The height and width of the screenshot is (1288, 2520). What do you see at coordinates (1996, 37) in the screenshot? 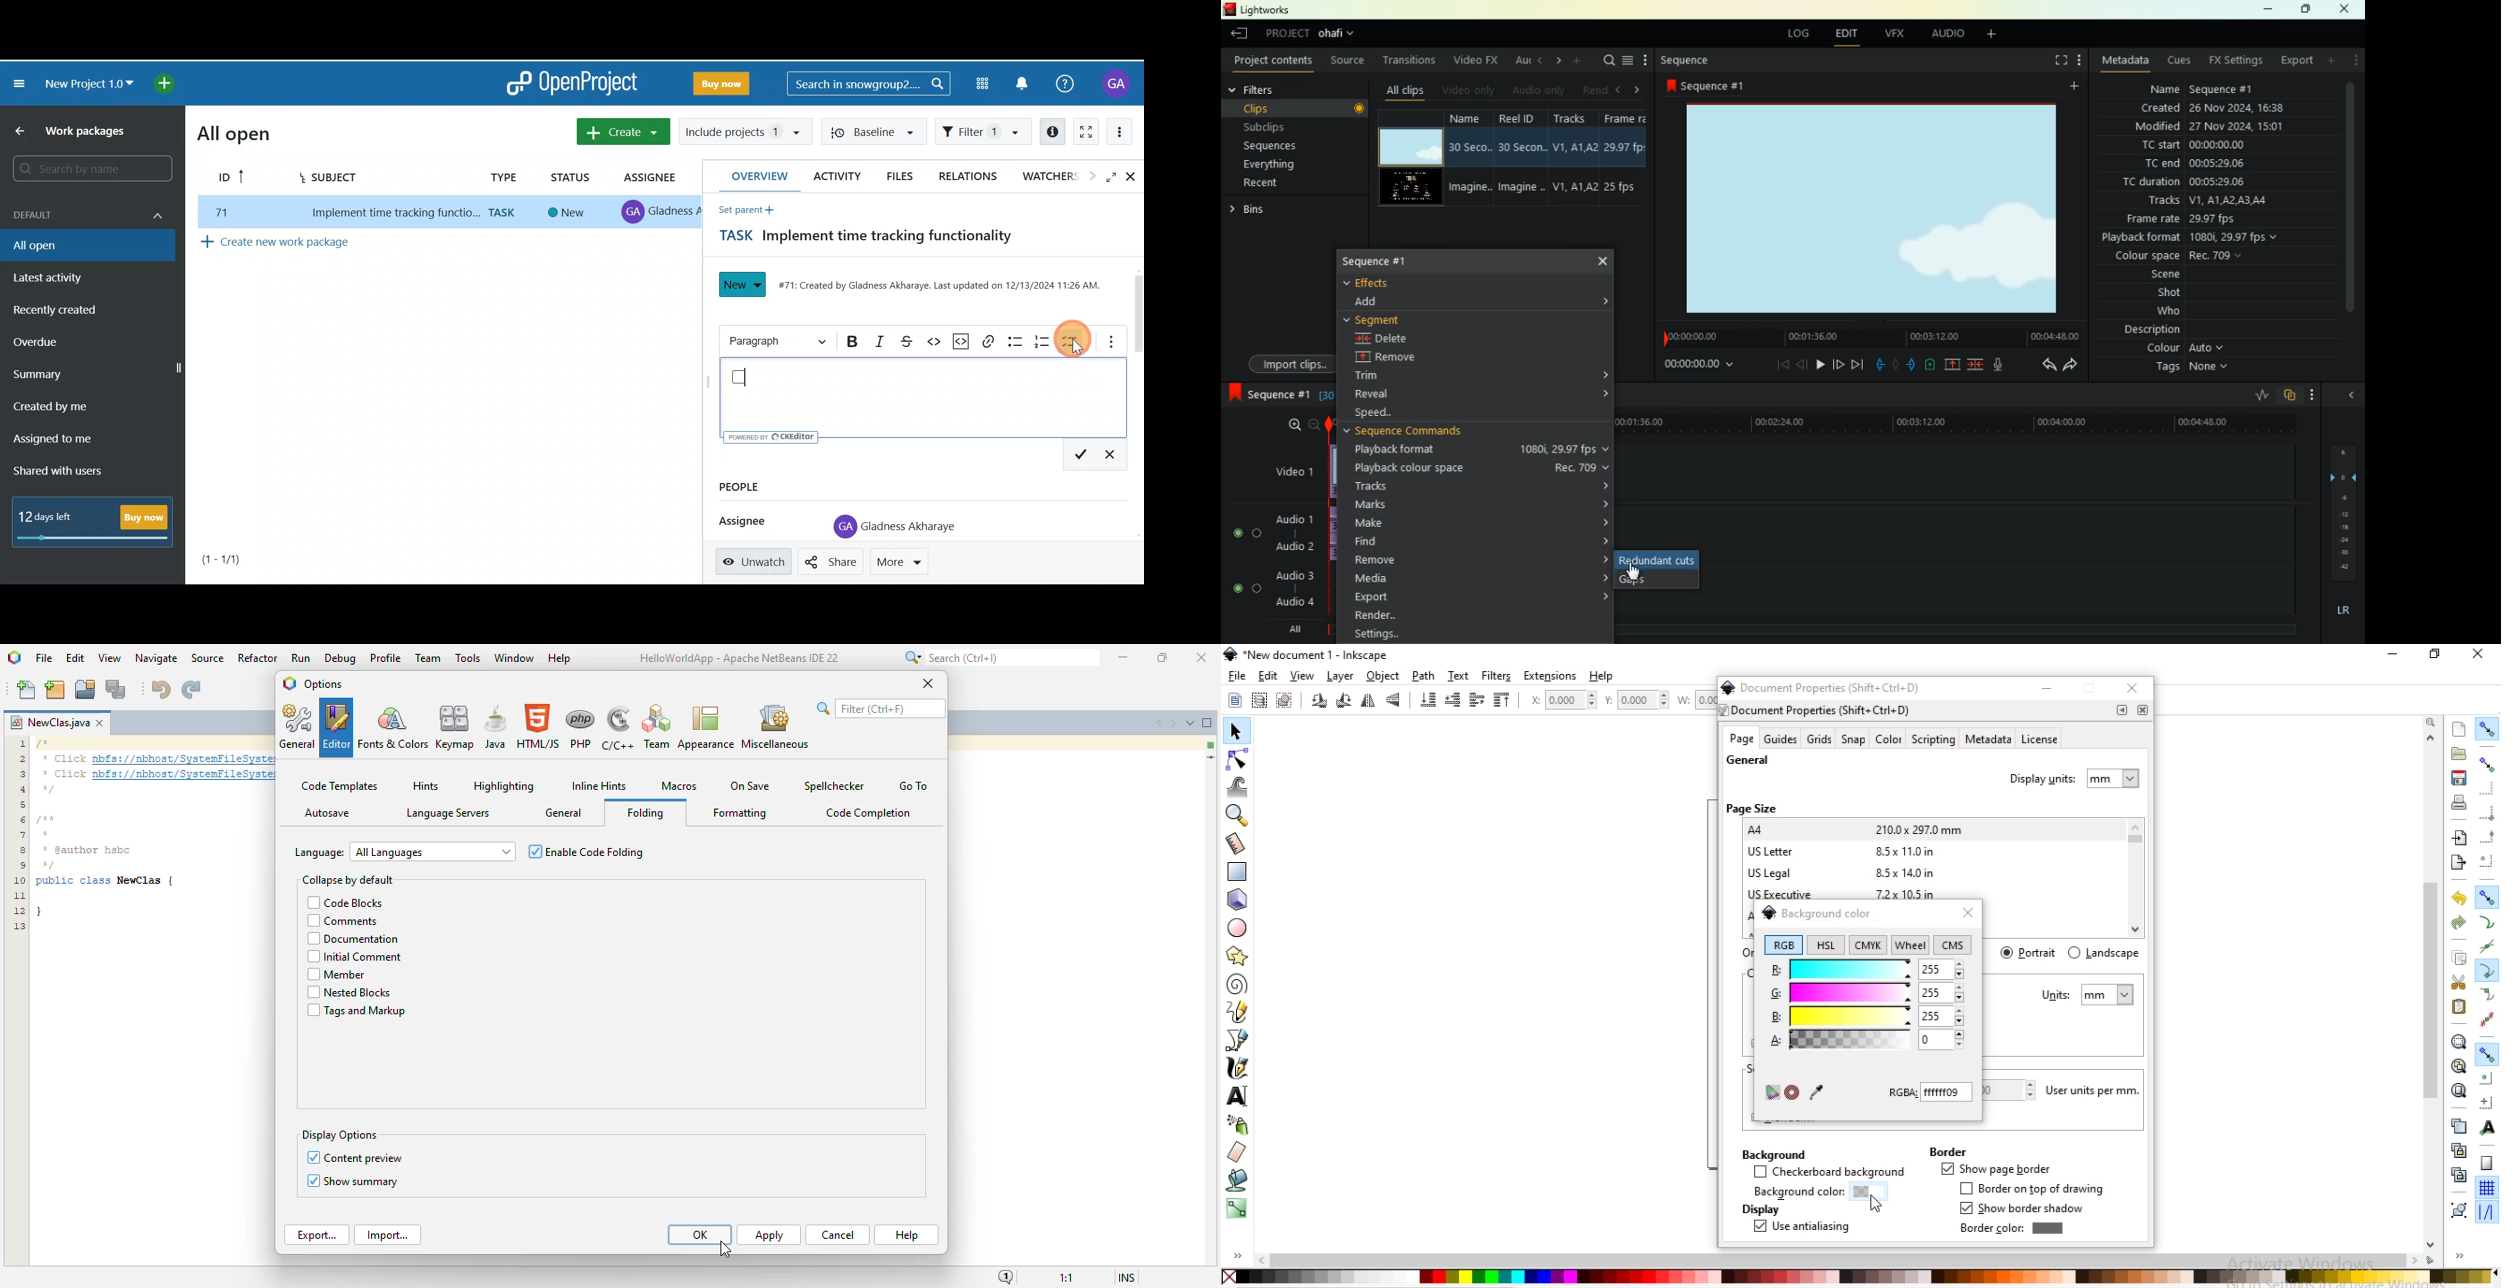
I see `add` at bounding box center [1996, 37].